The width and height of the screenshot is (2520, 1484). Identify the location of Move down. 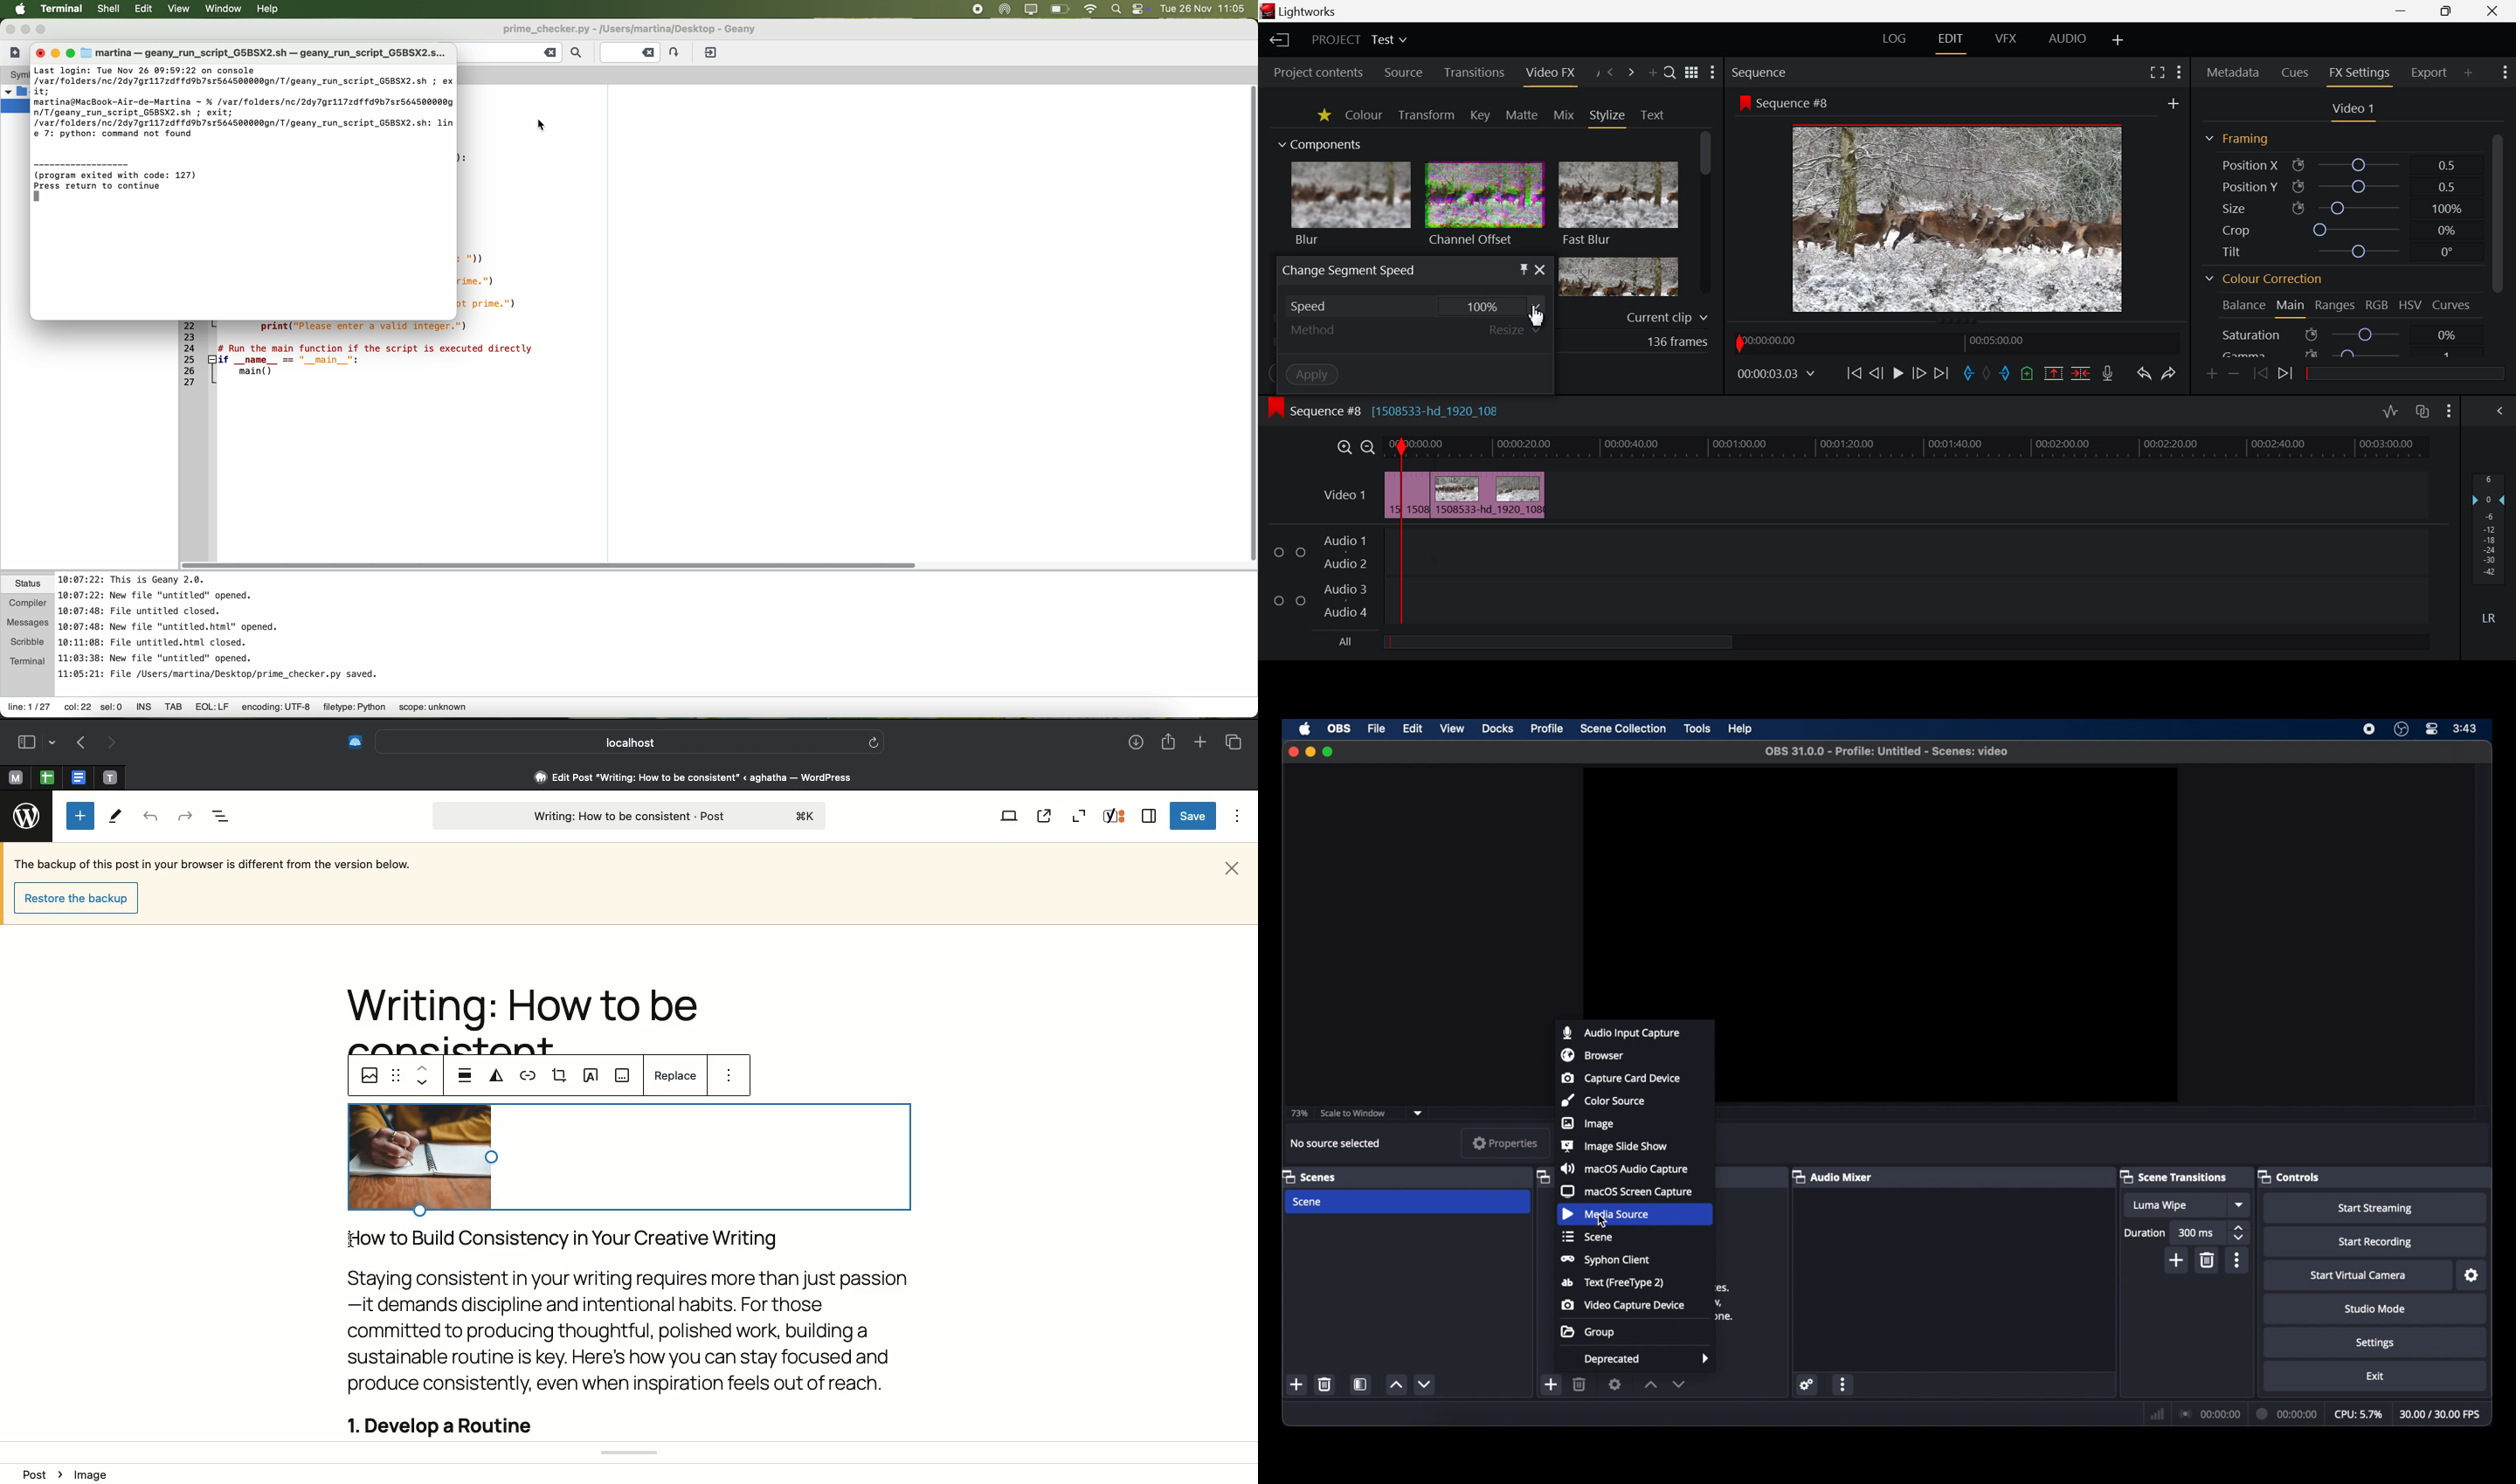
(425, 1077).